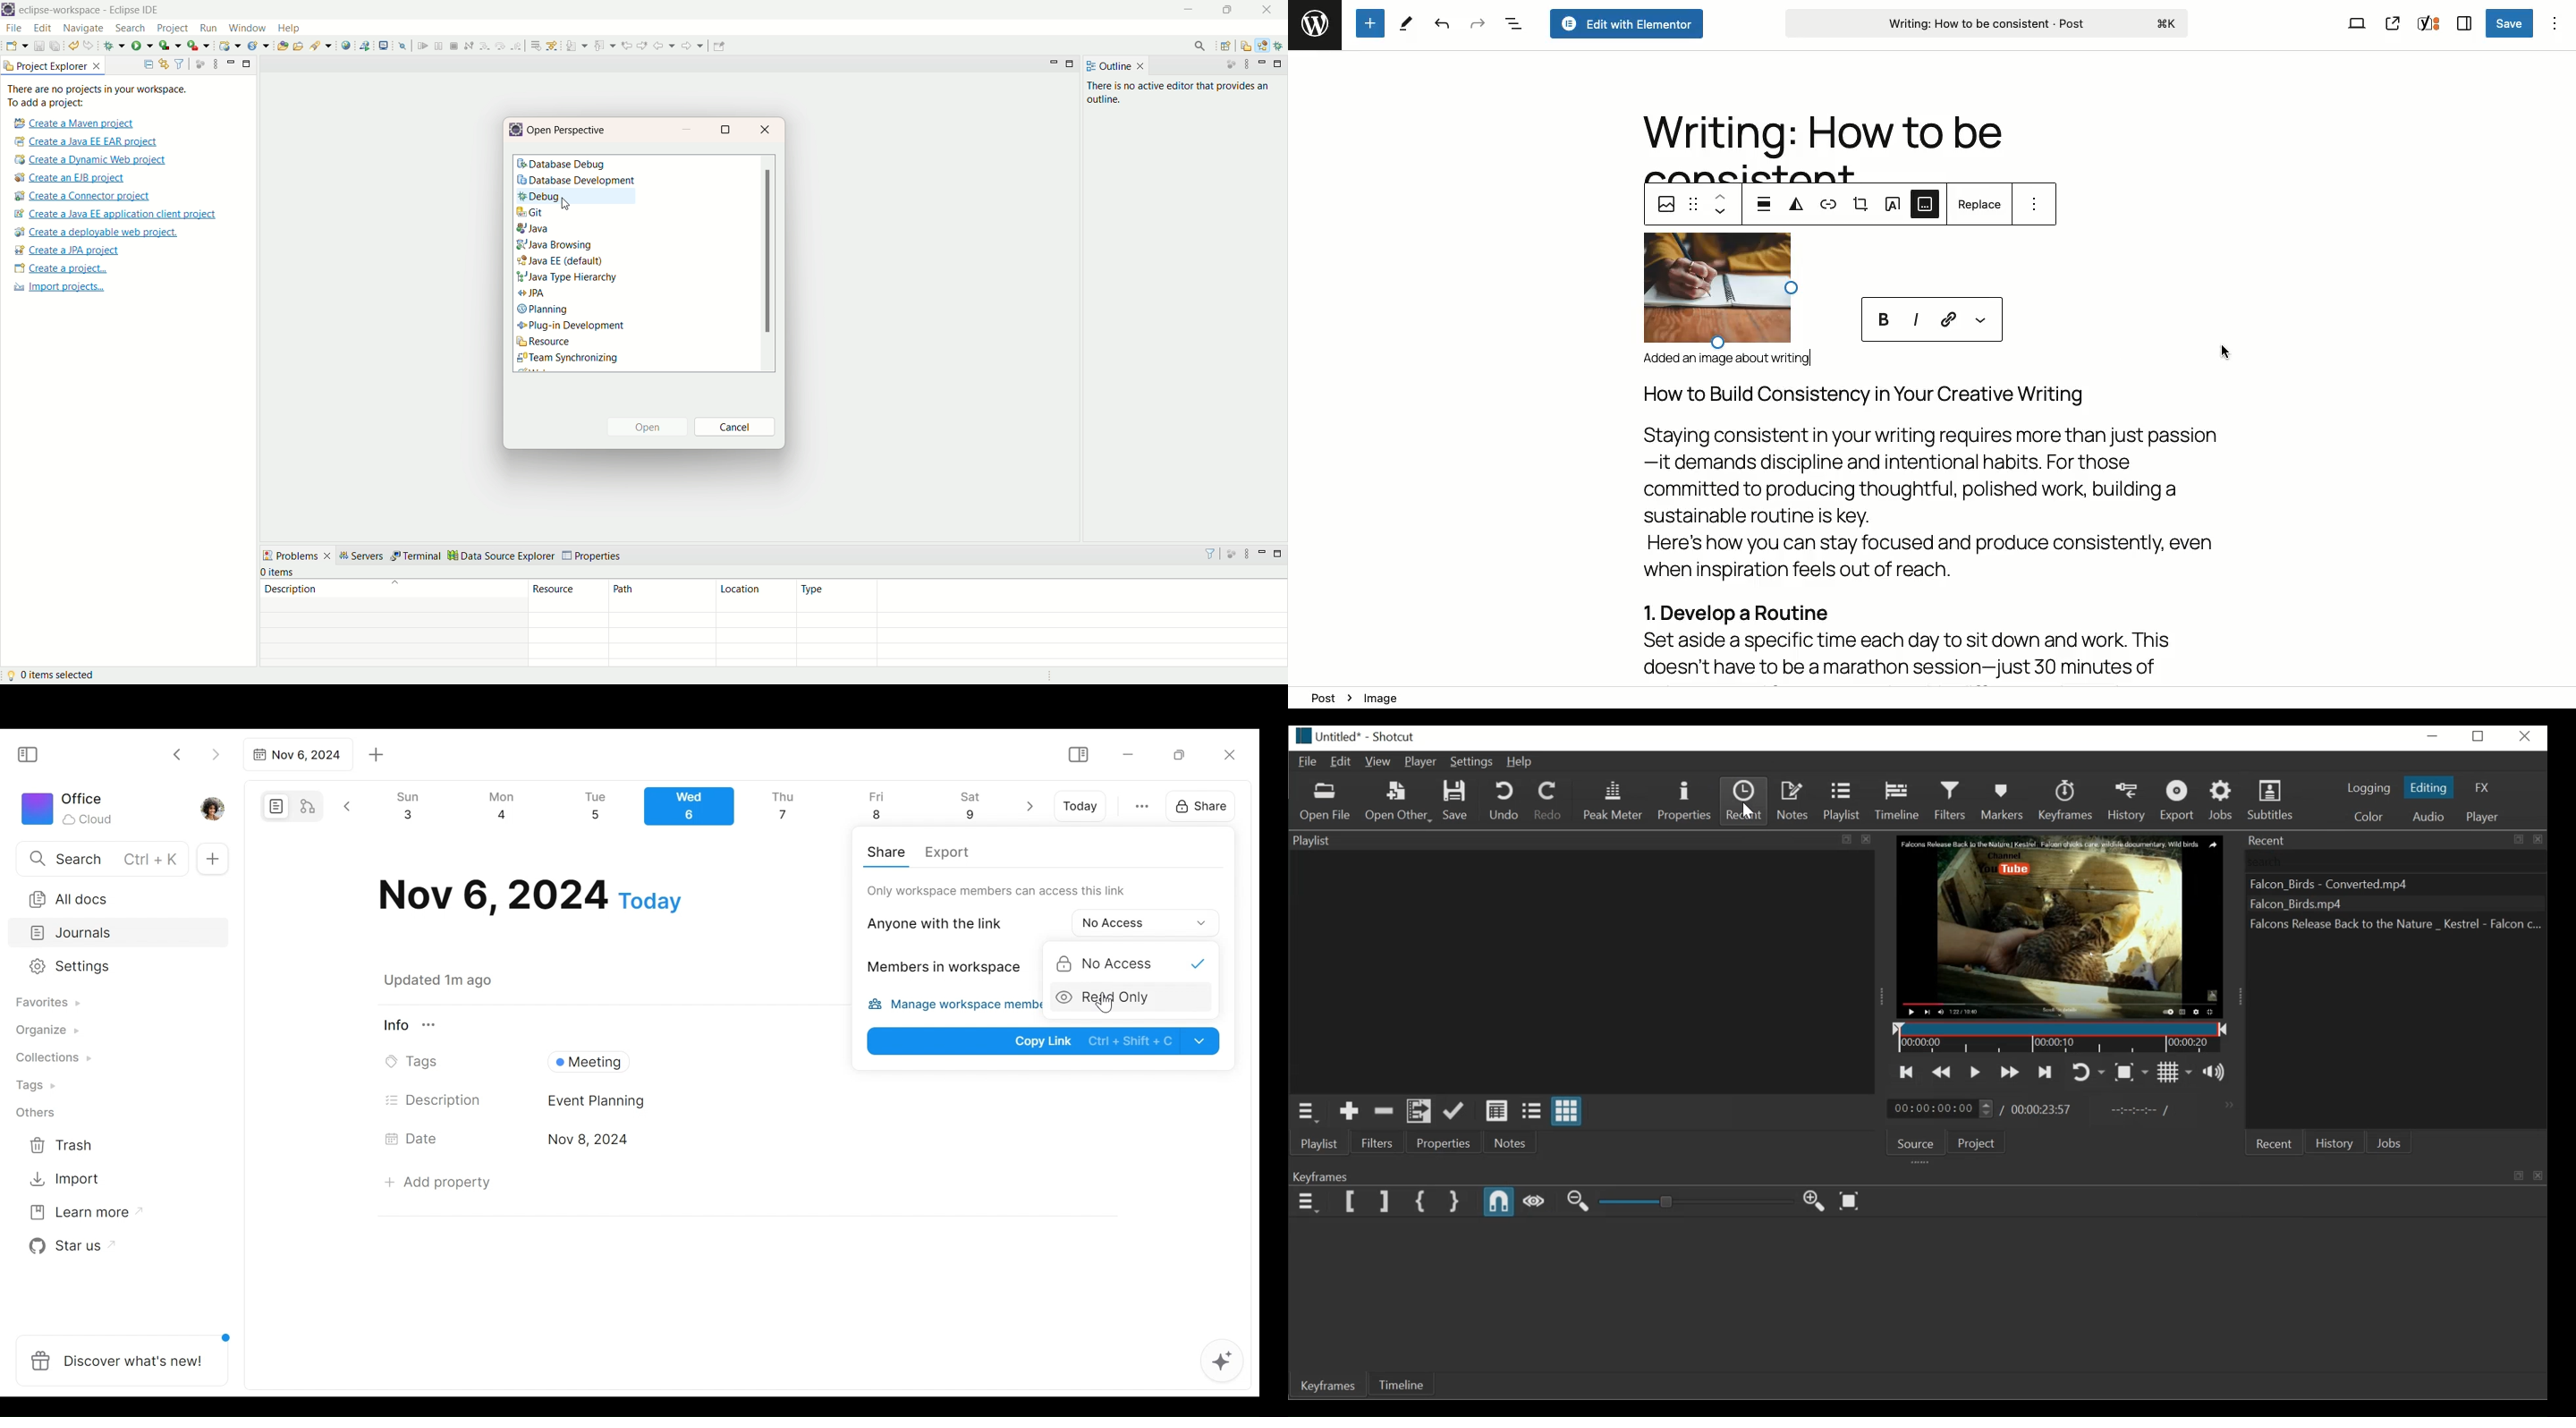  I want to click on Play backwards quickly, so click(1943, 1072).